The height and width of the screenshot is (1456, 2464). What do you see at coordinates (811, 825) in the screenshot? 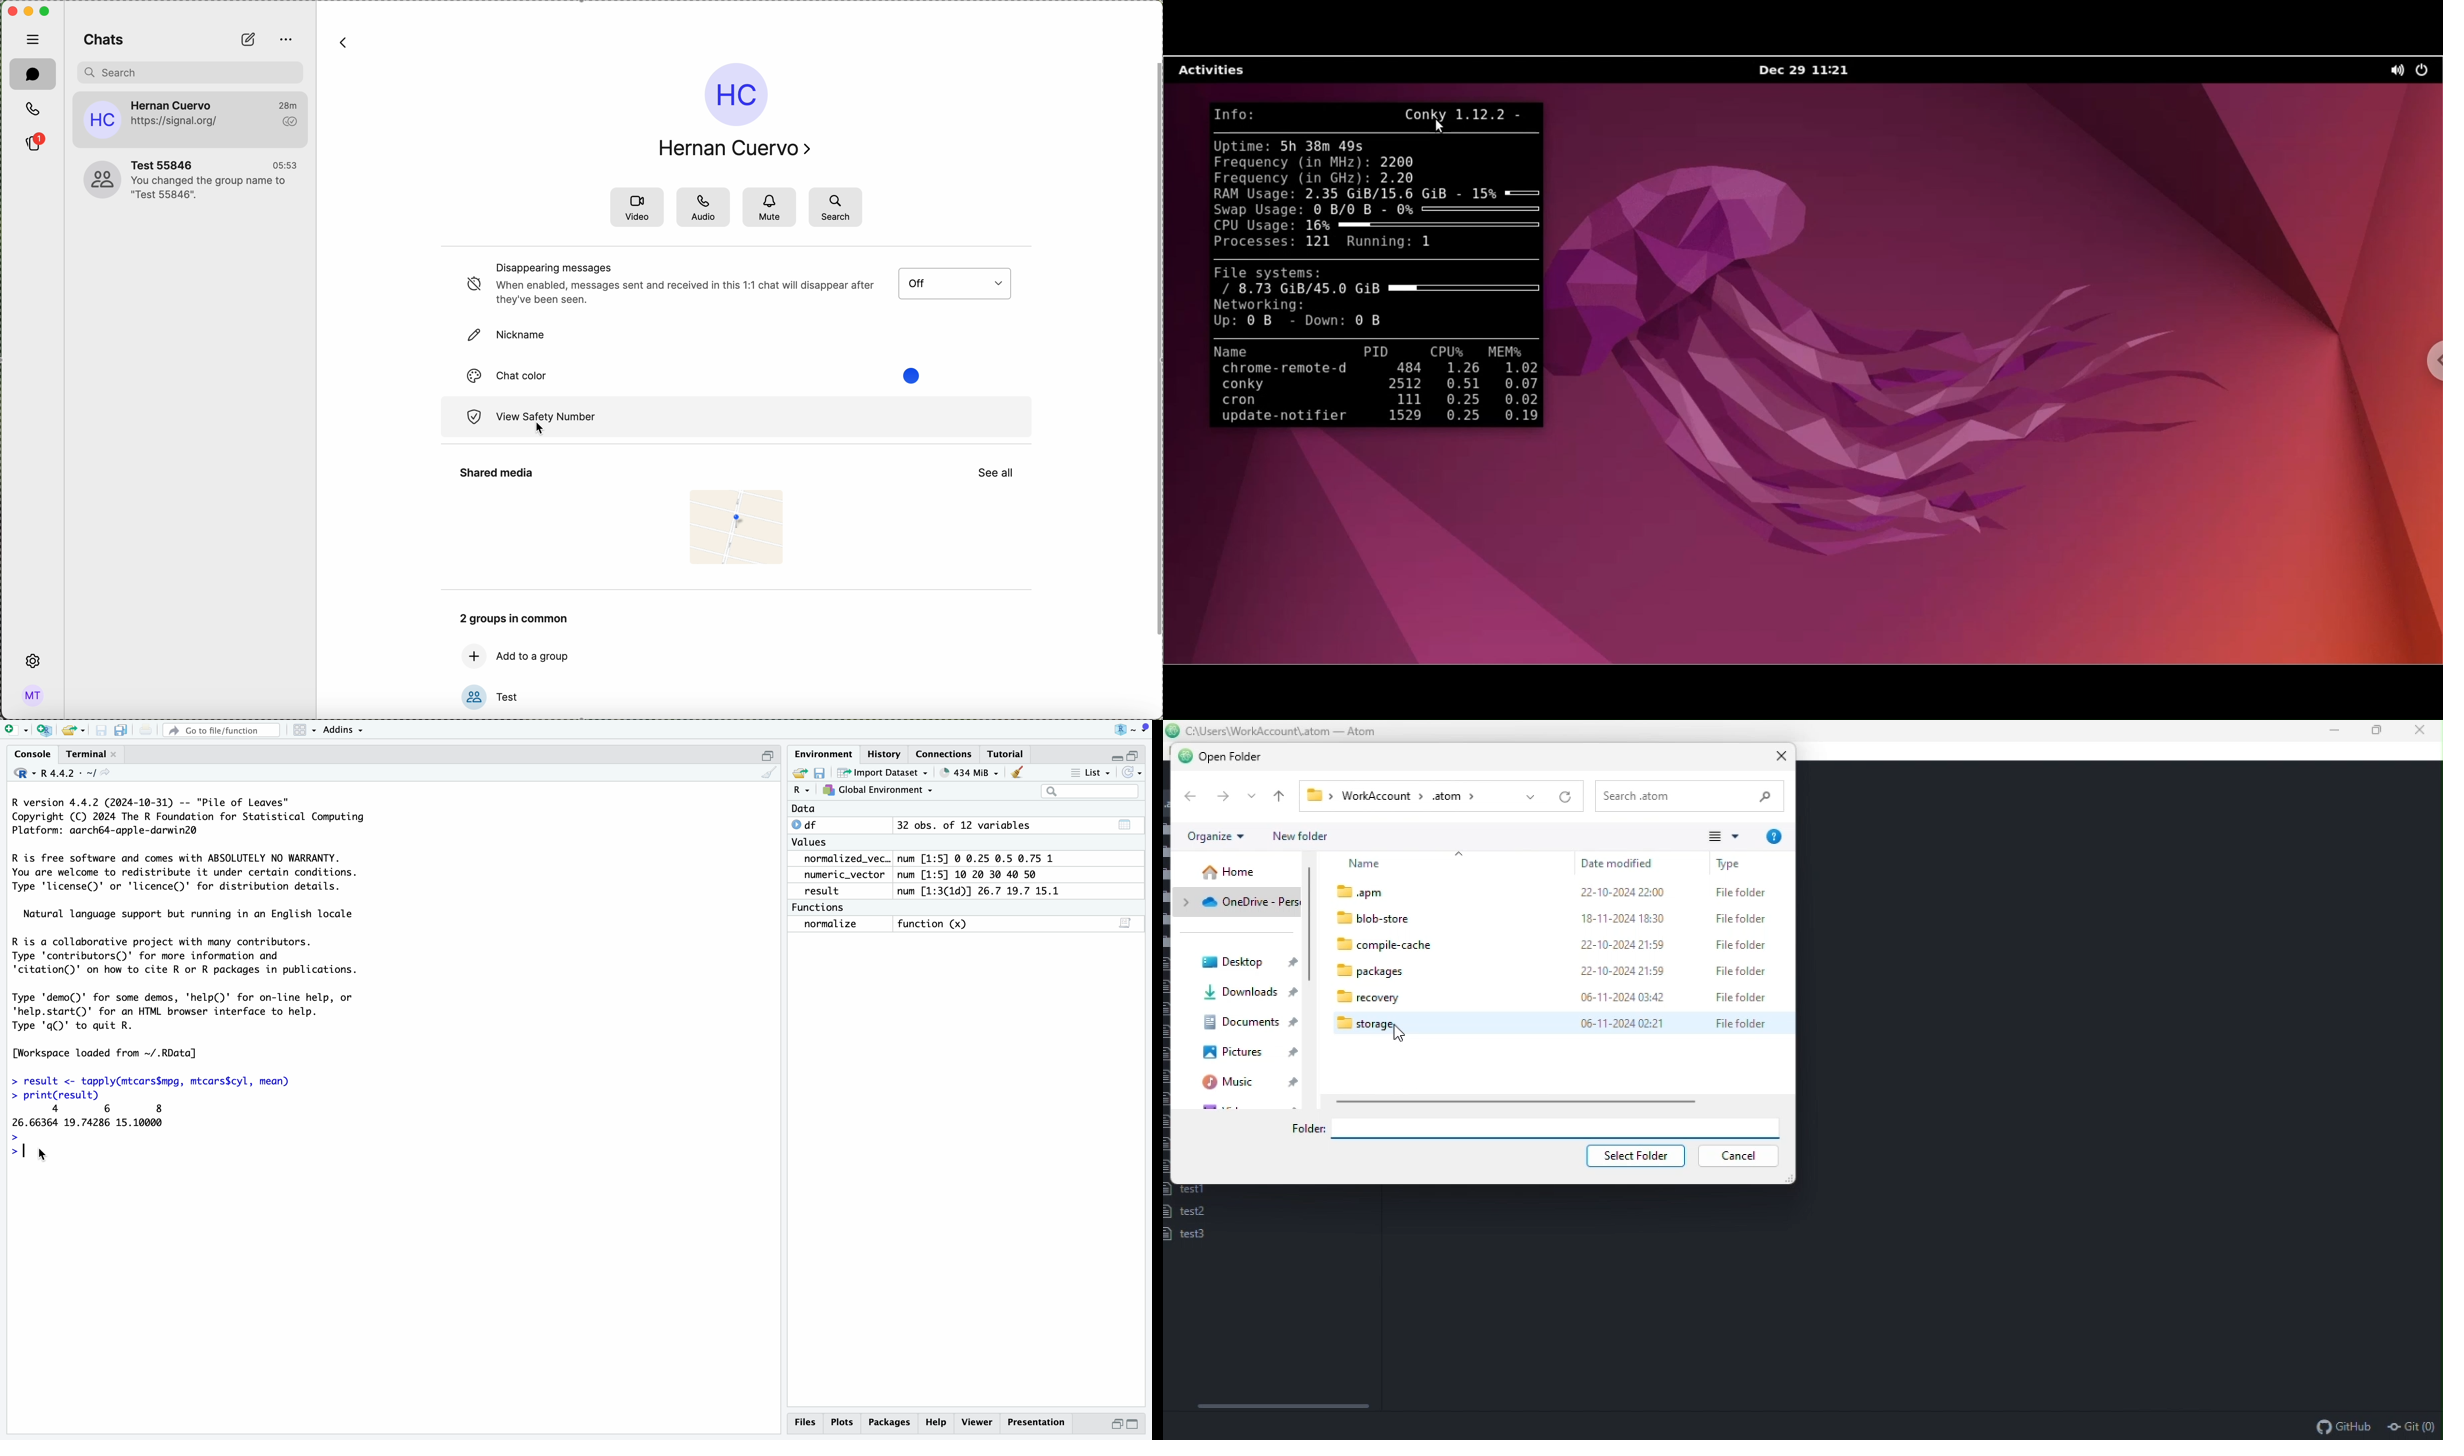
I see `df` at bounding box center [811, 825].